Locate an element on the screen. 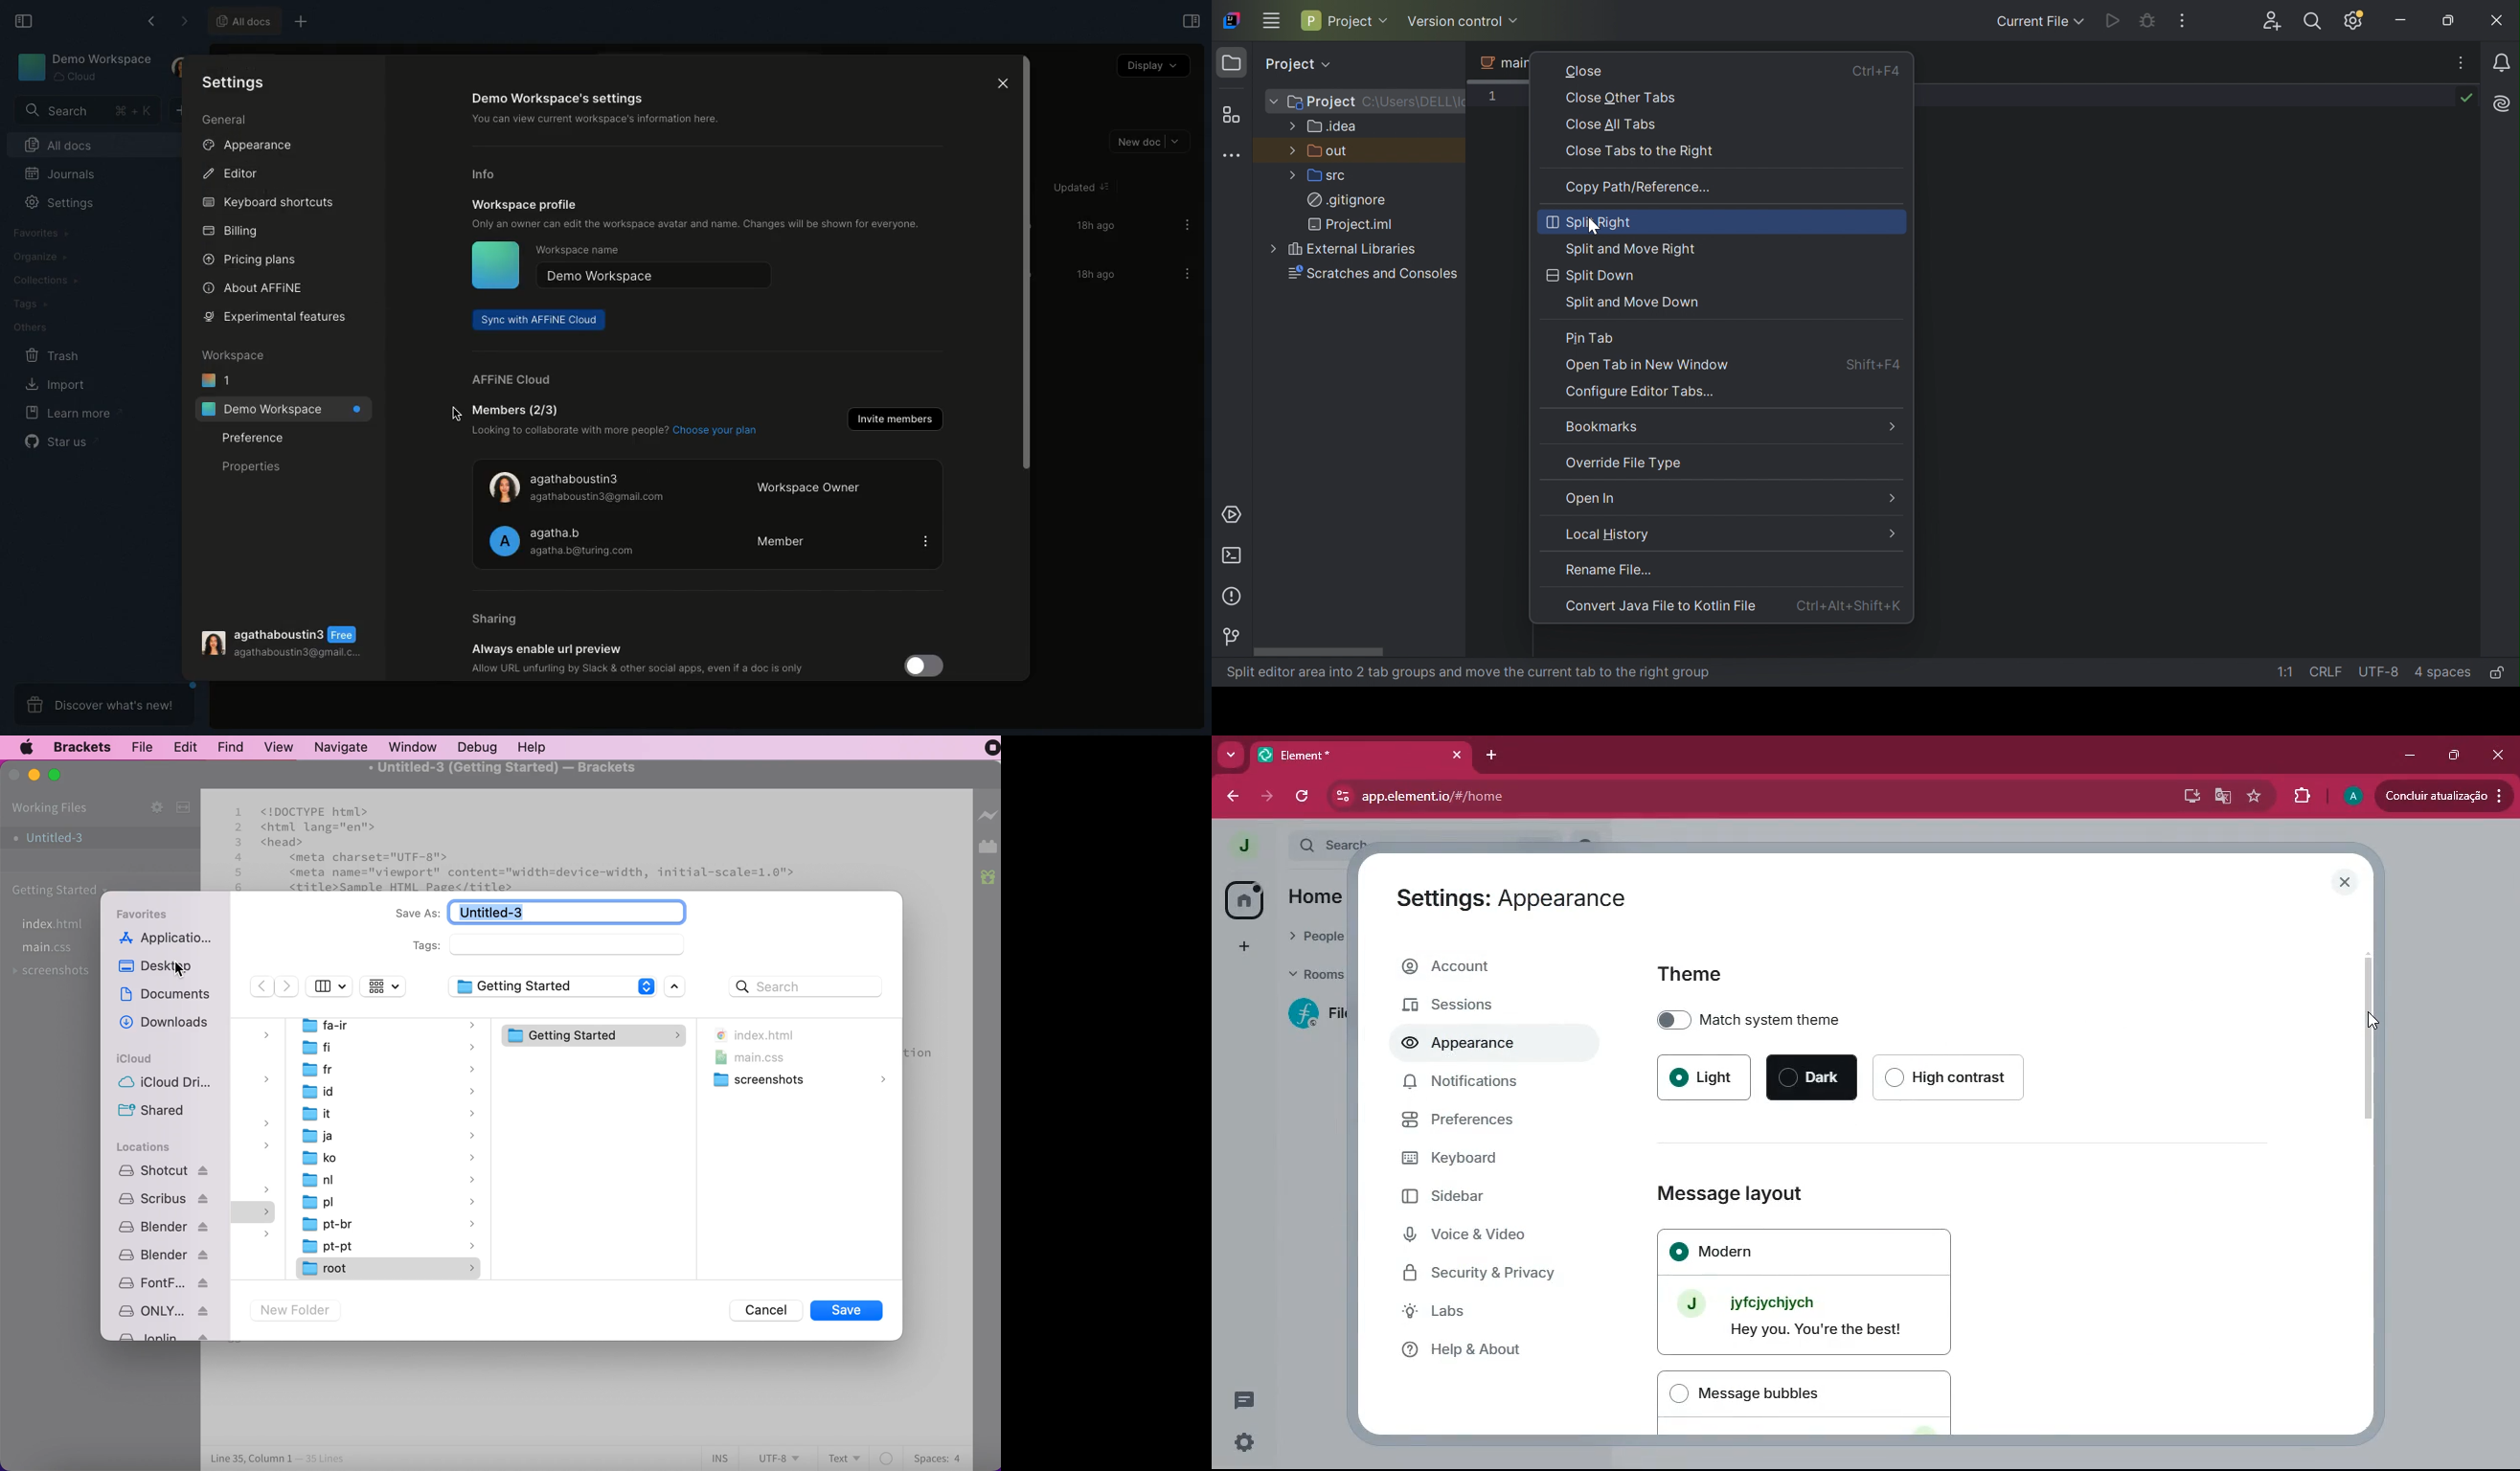 Image resolution: width=2520 pixels, height=1484 pixels. refresh is located at coordinates (1304, 796).